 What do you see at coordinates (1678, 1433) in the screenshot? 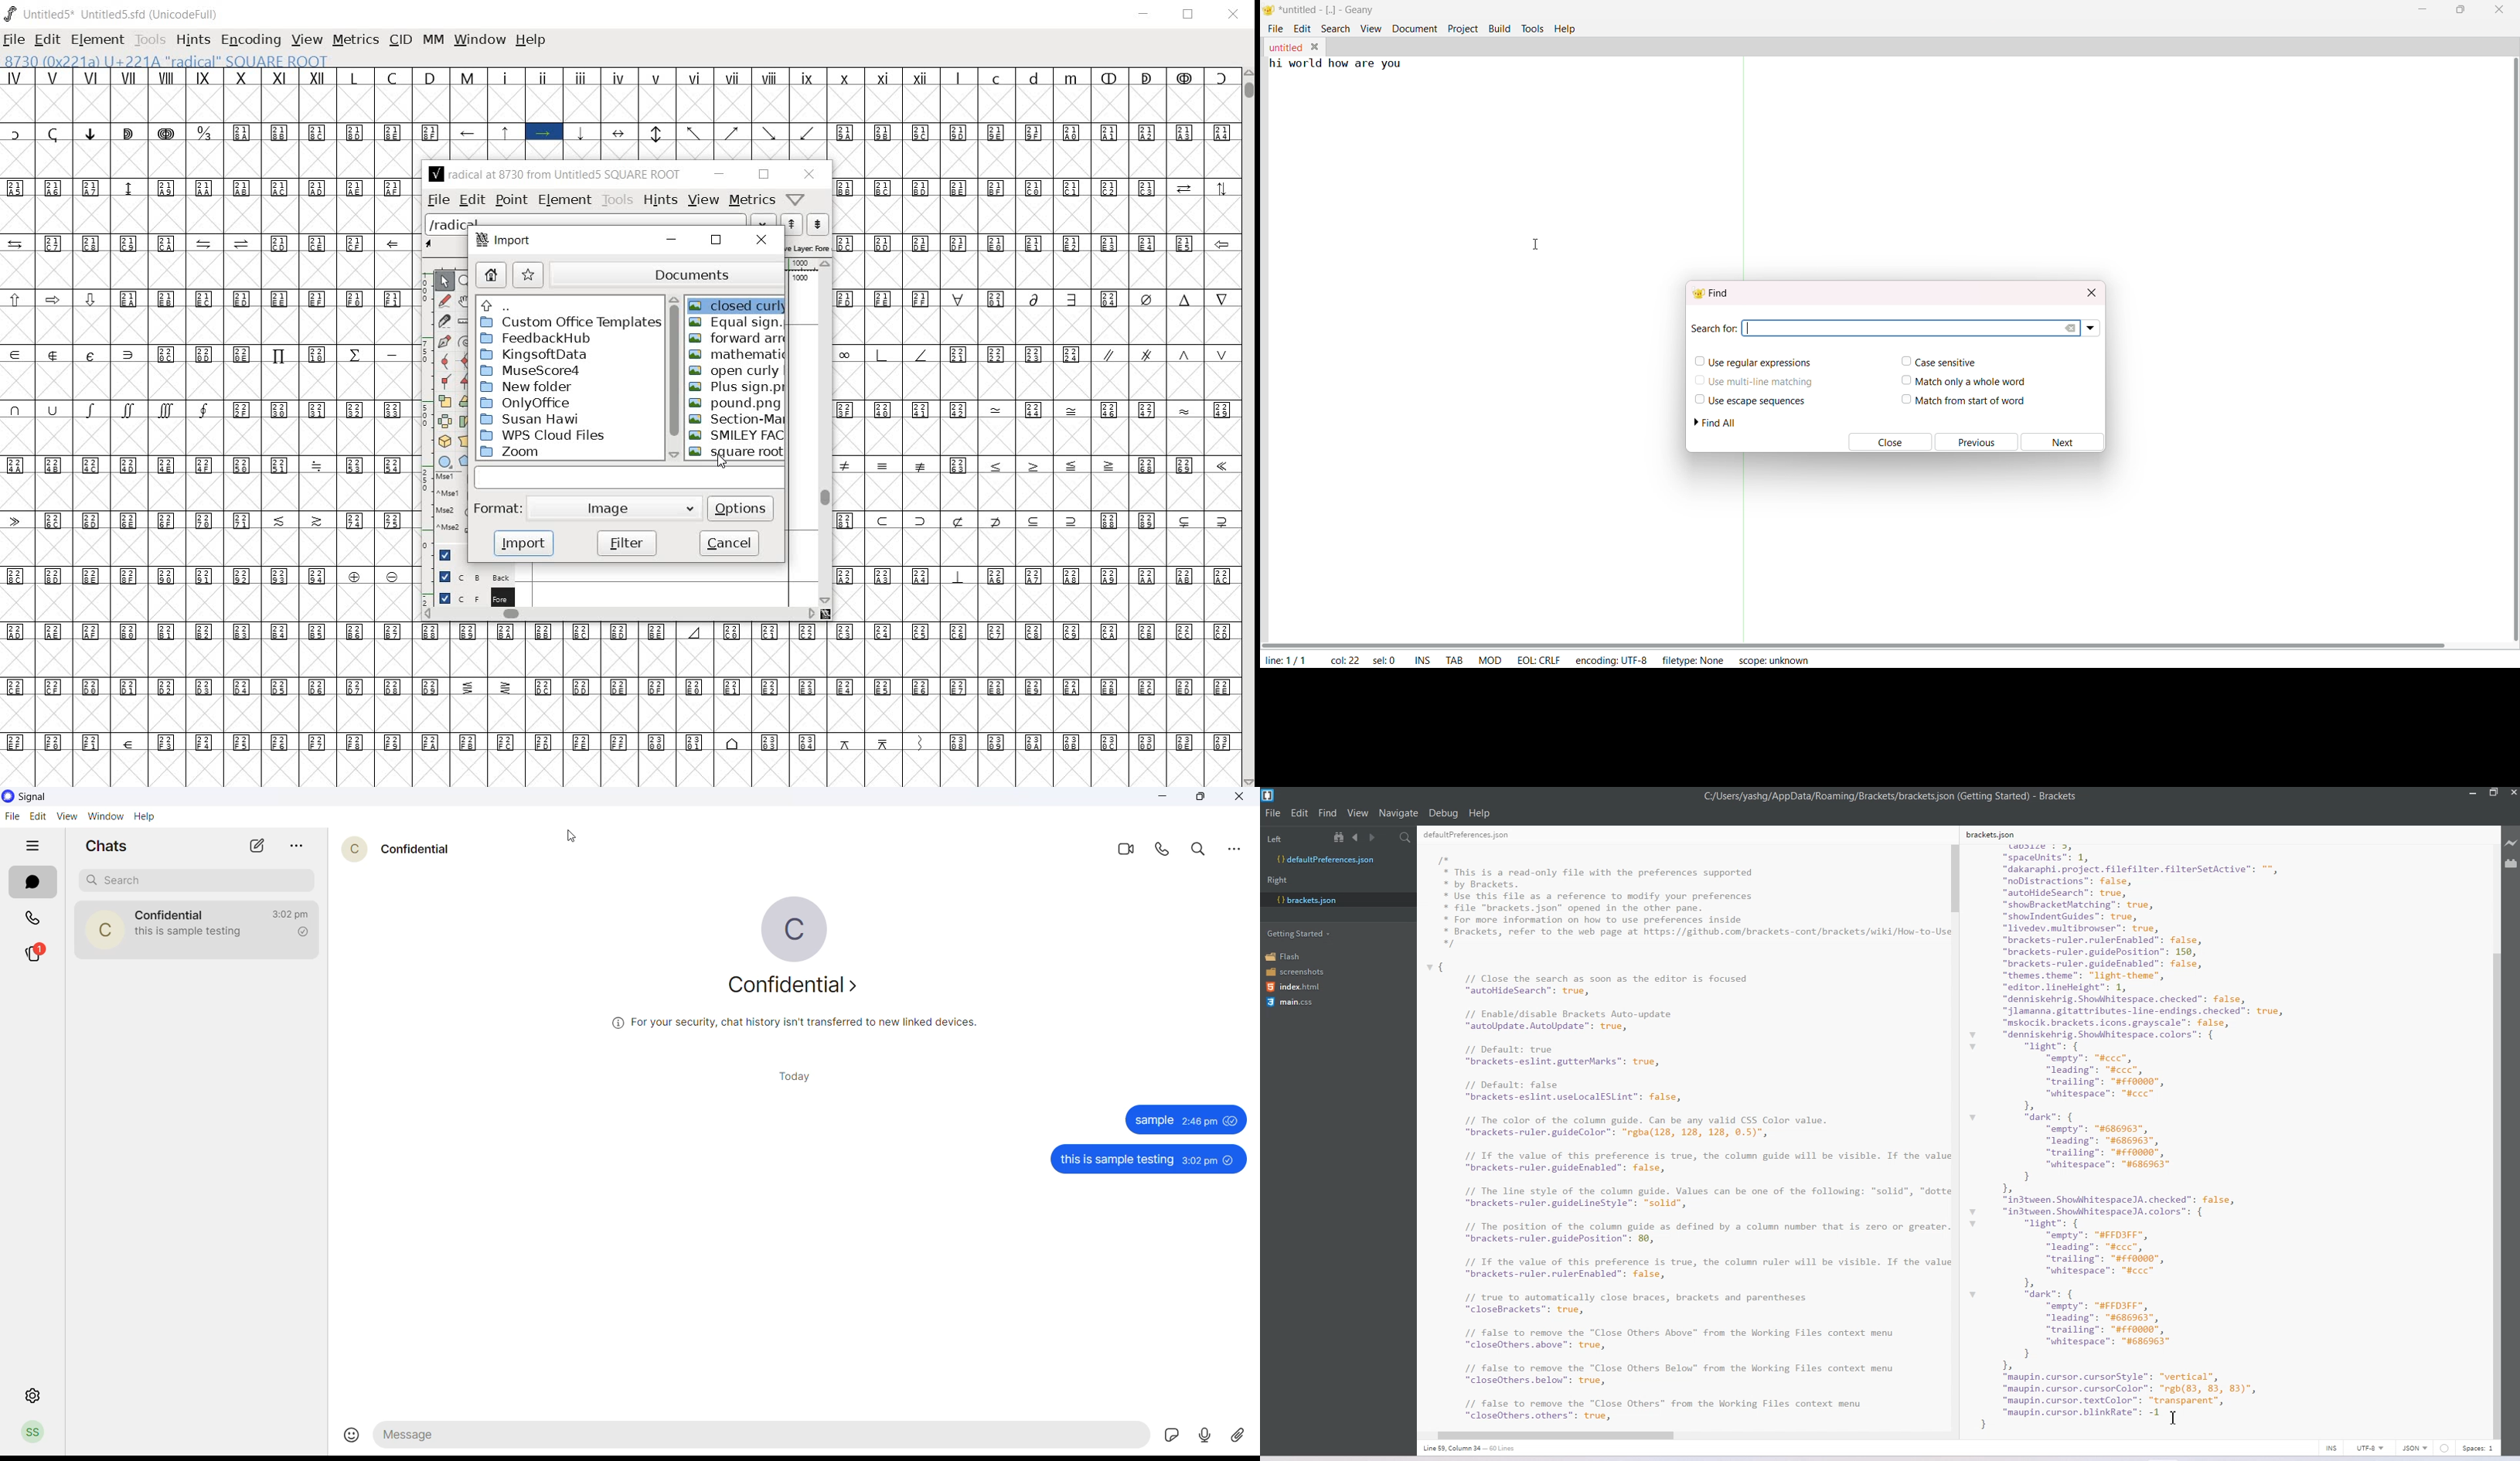
I see `Horizontal Scroll Bar` at bounding box center [1678, 1433].